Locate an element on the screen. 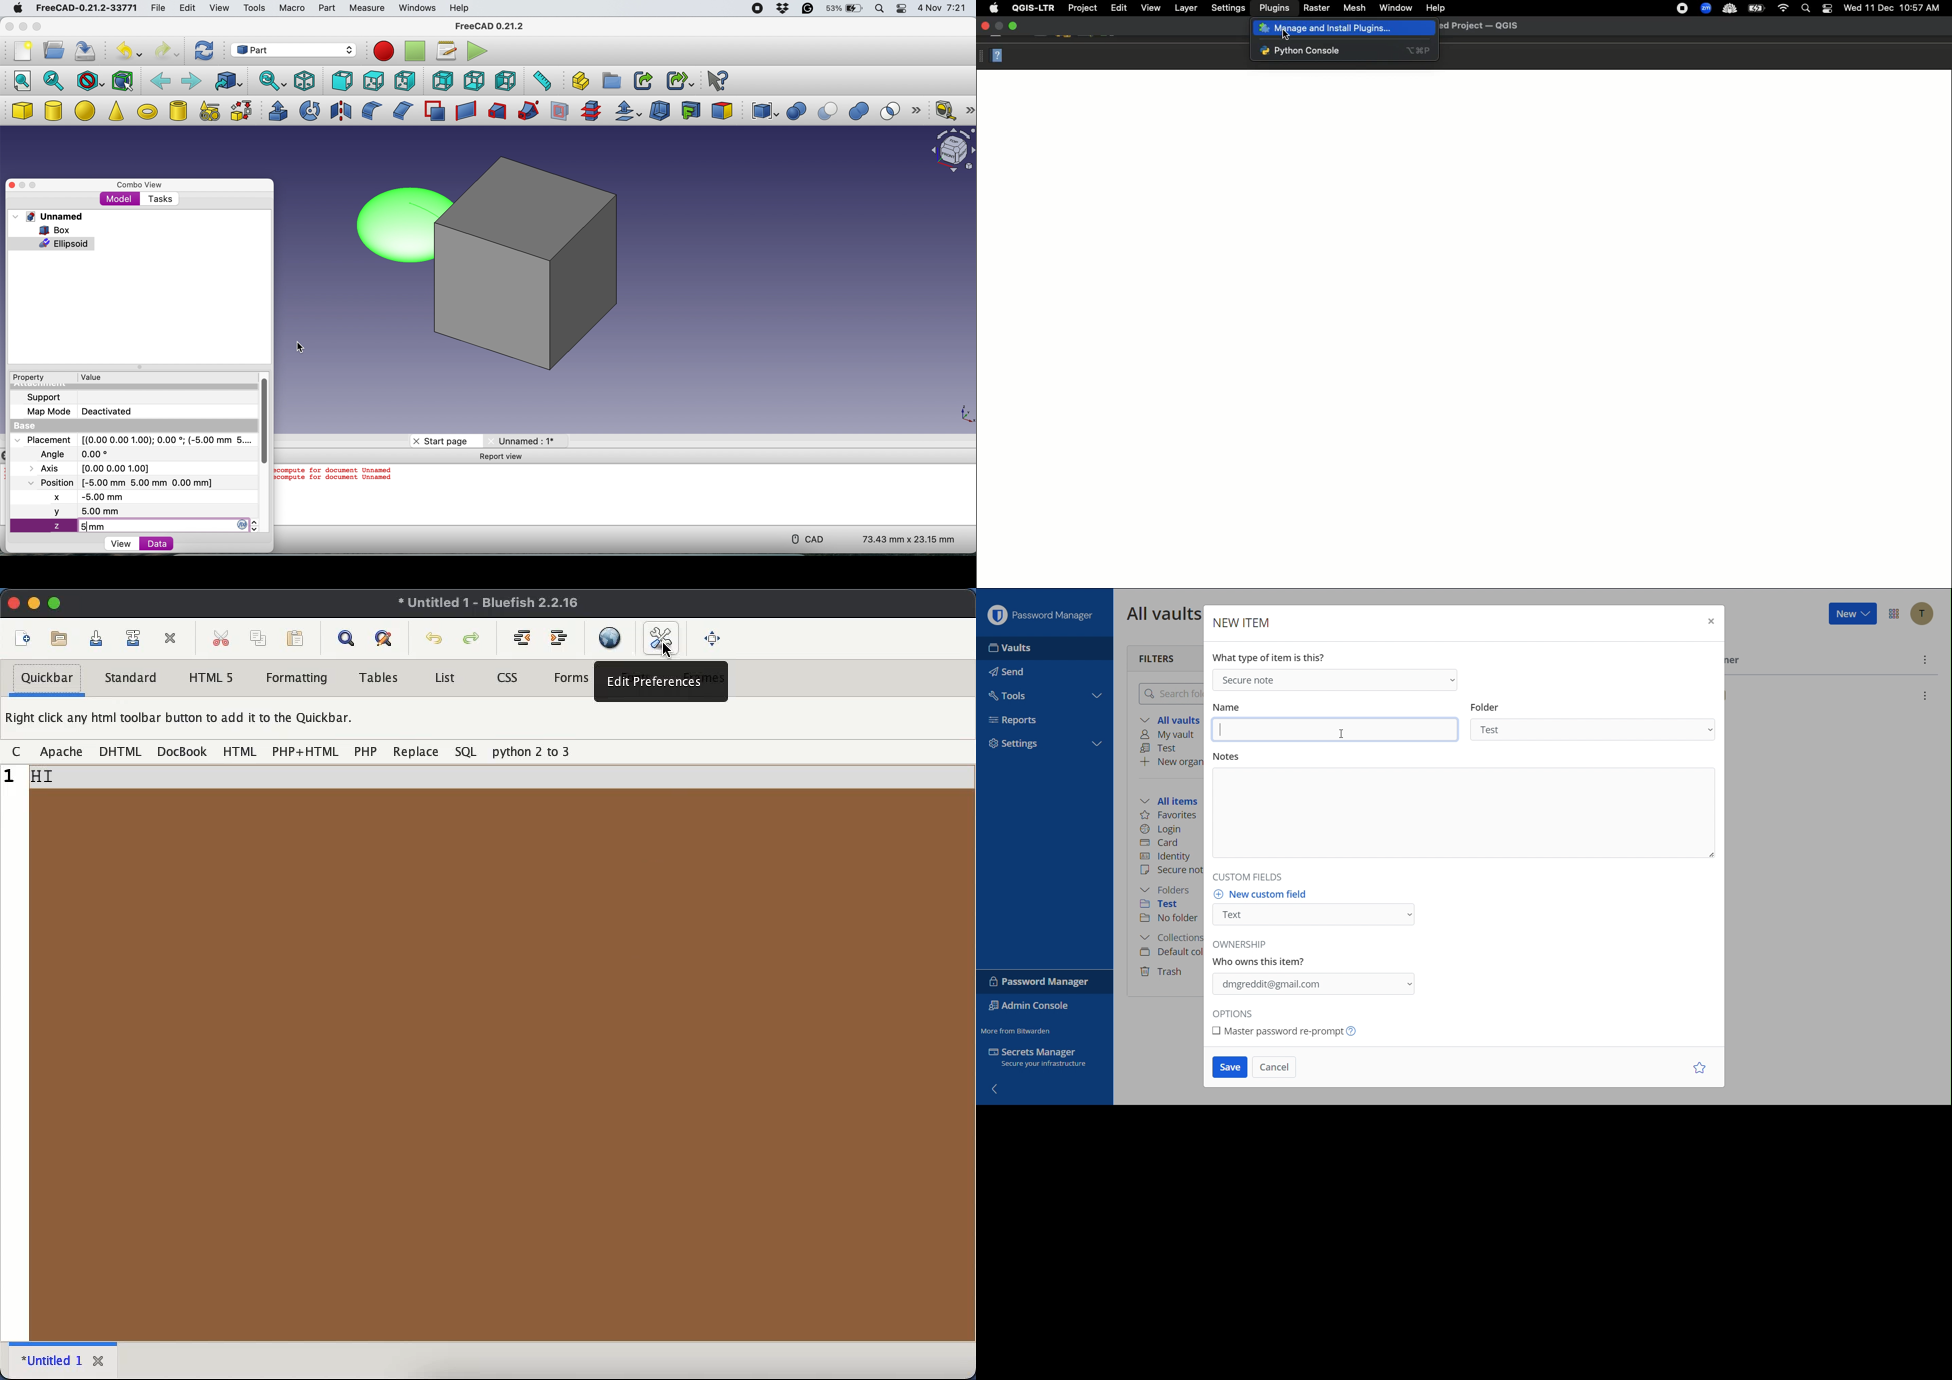  xy coordinate is located at coordinates (960, 413).